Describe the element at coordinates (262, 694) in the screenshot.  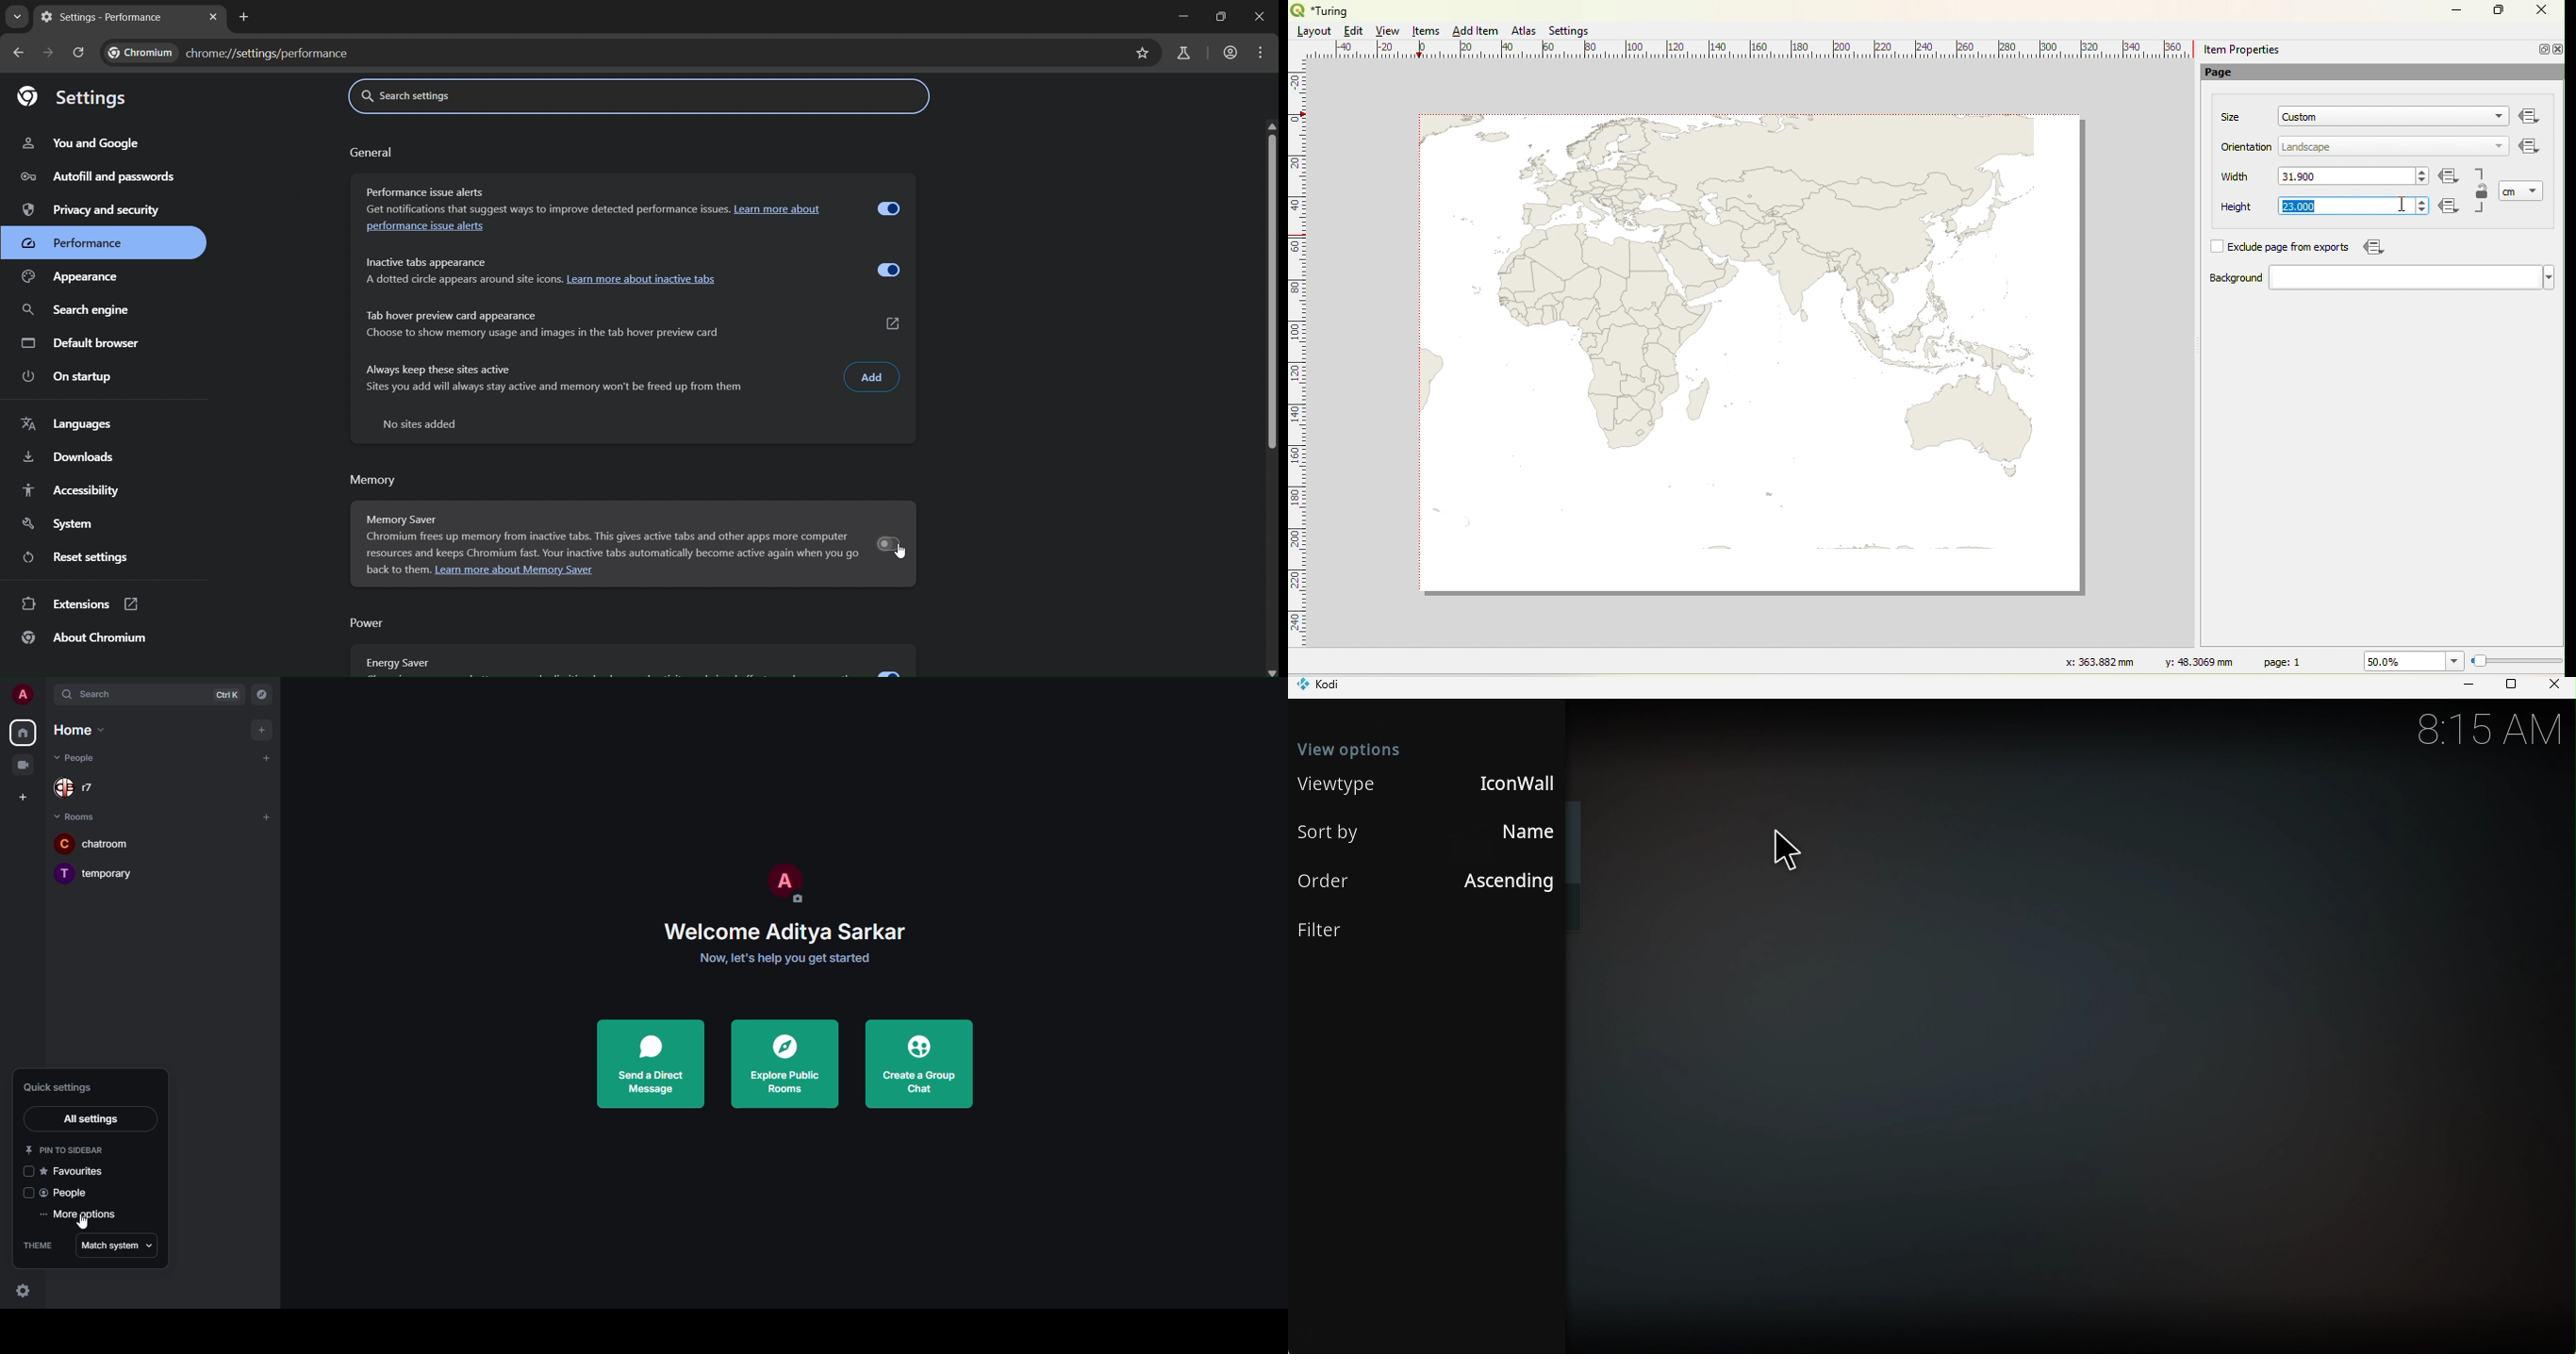
I see `navigator` at that location.